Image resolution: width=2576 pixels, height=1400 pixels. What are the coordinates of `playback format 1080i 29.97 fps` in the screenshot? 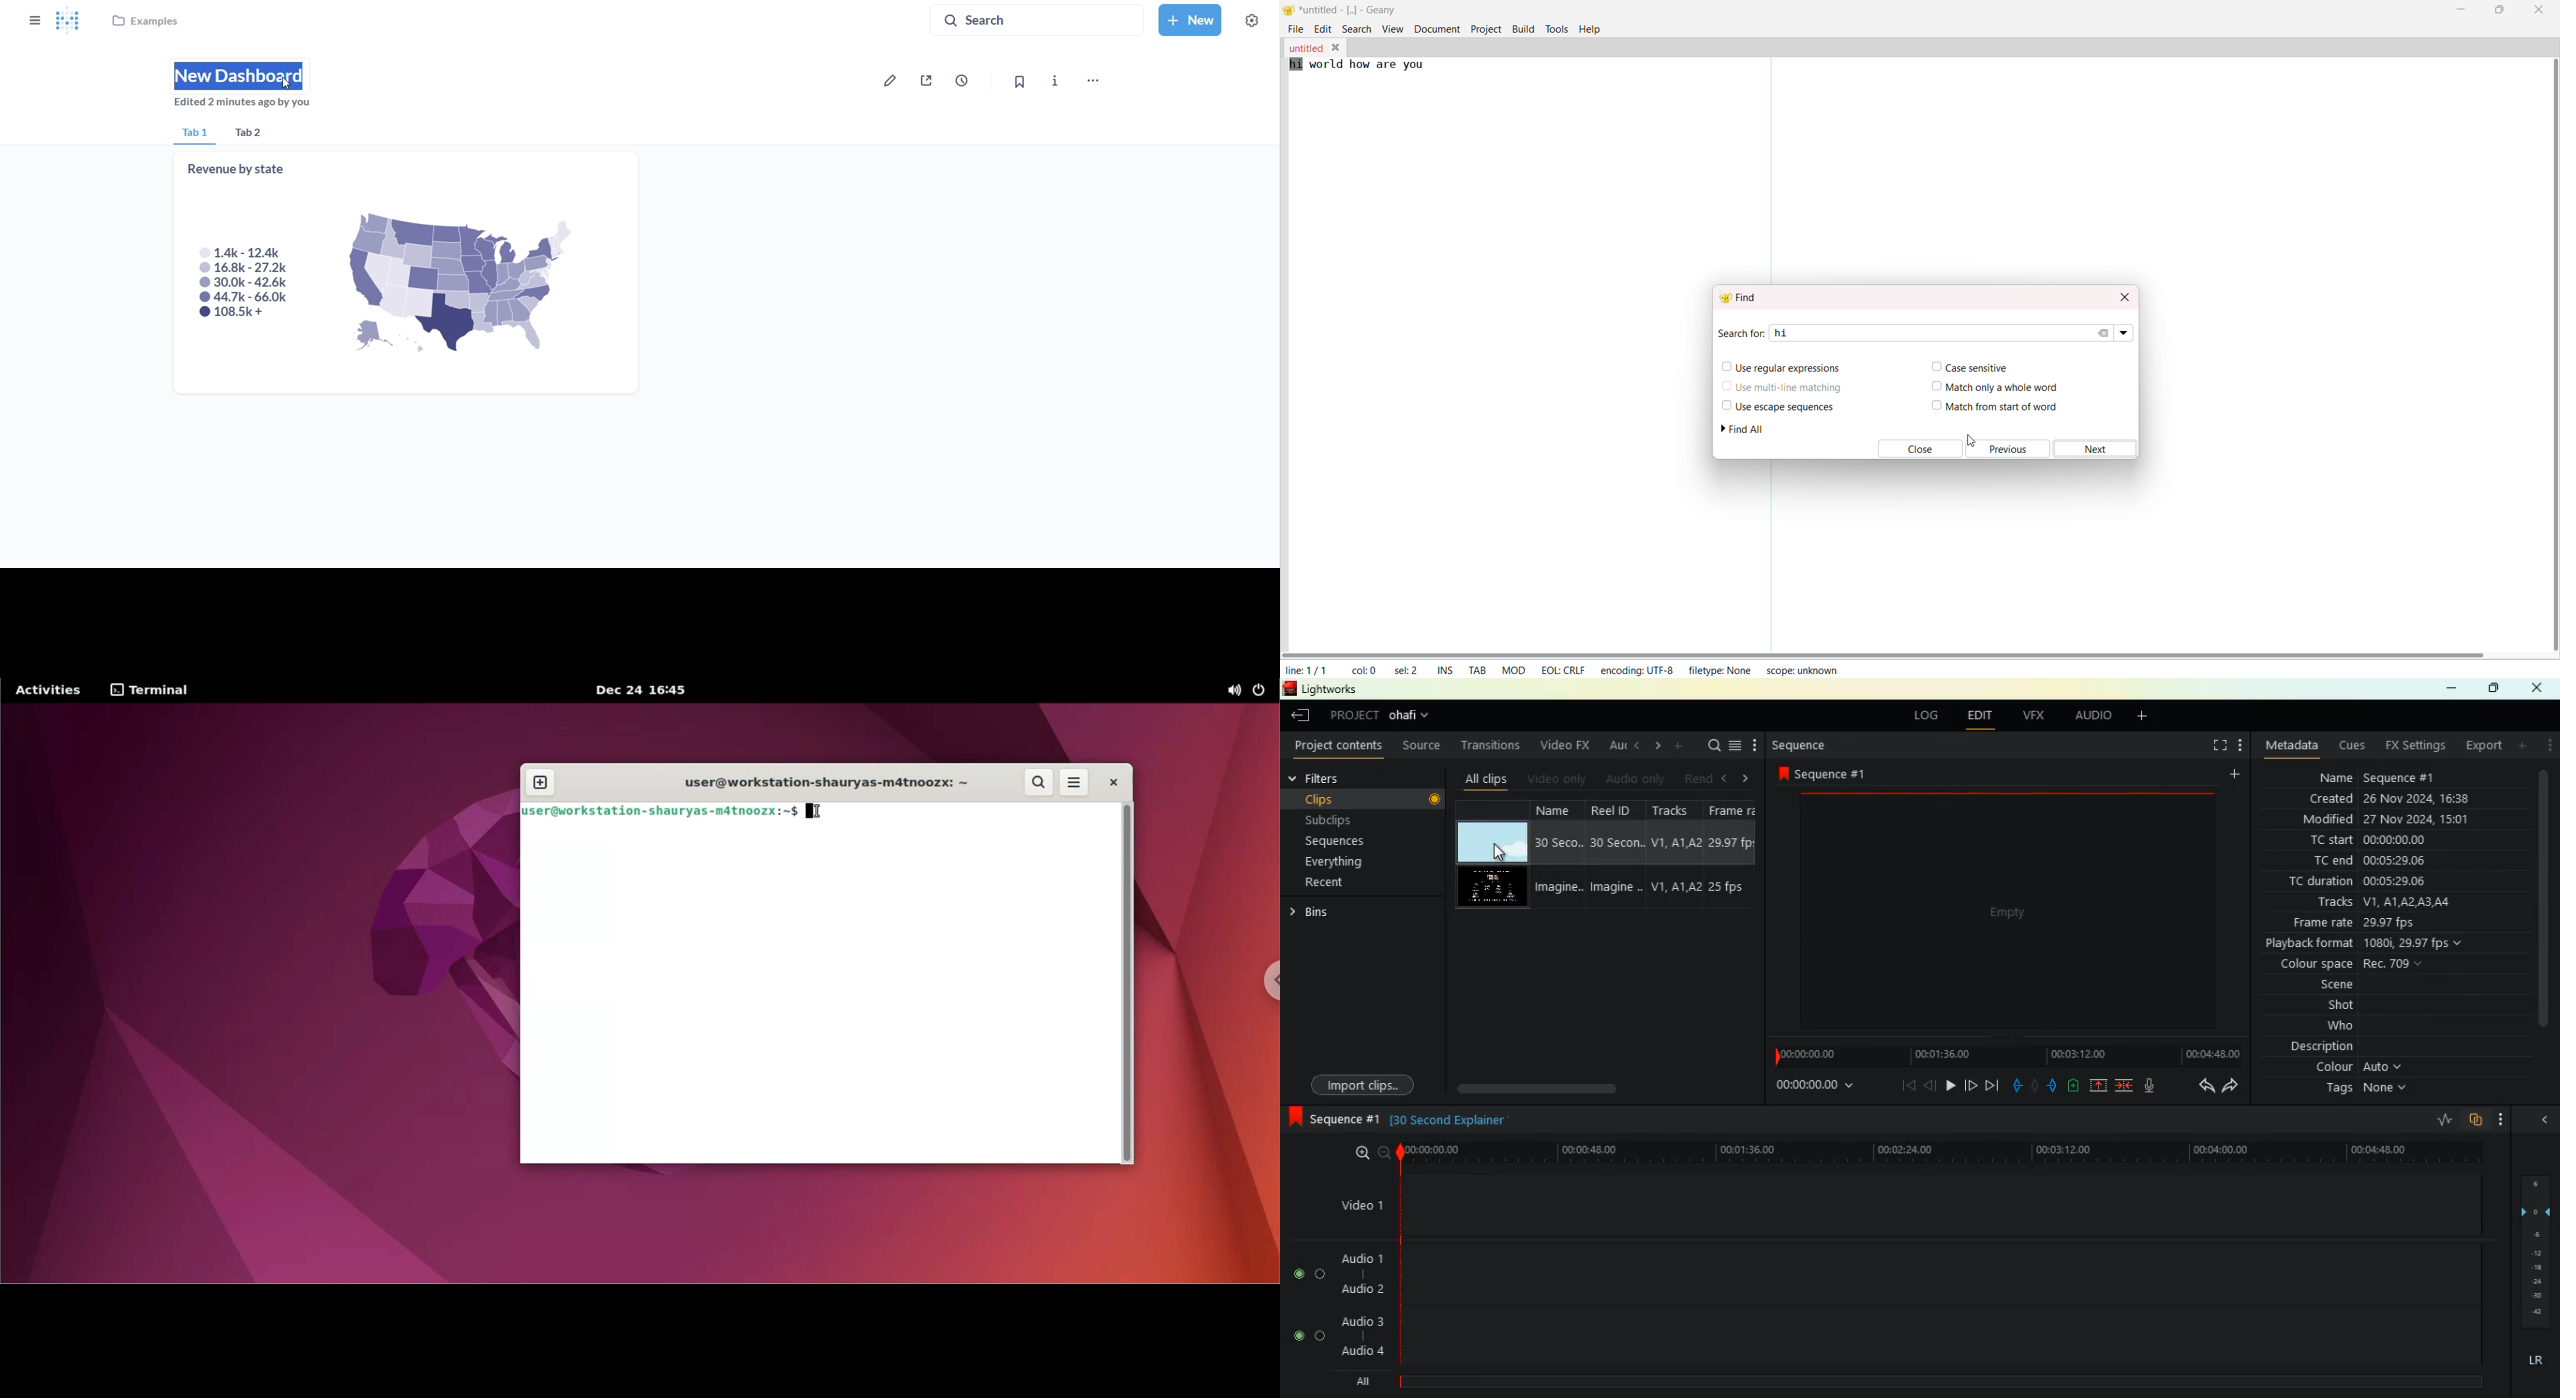 It's located at (2364, 944).